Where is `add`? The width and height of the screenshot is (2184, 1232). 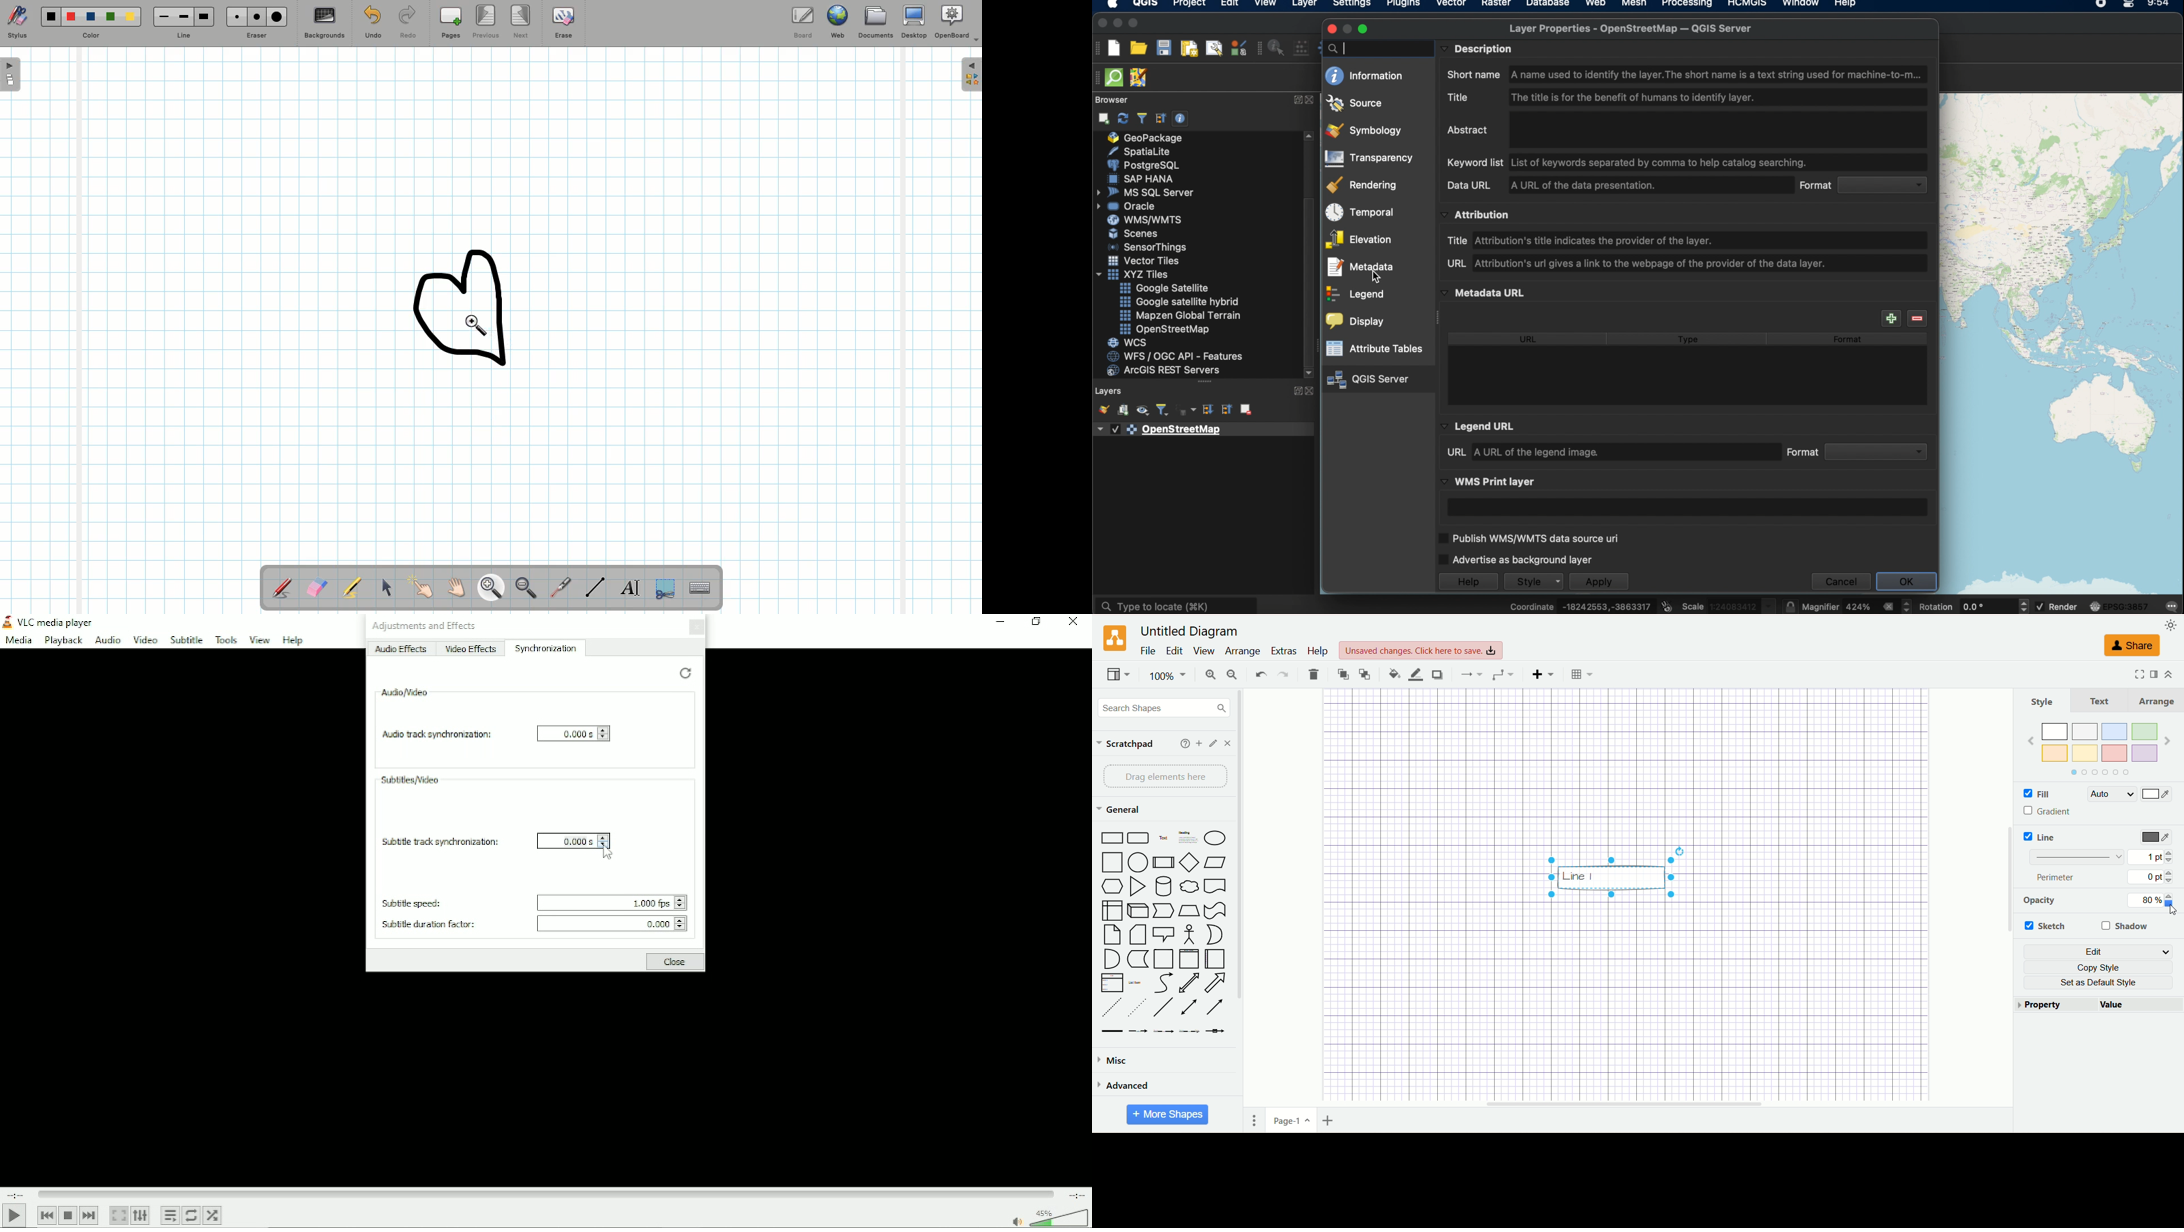 add is located at coordinates (1891, 318).